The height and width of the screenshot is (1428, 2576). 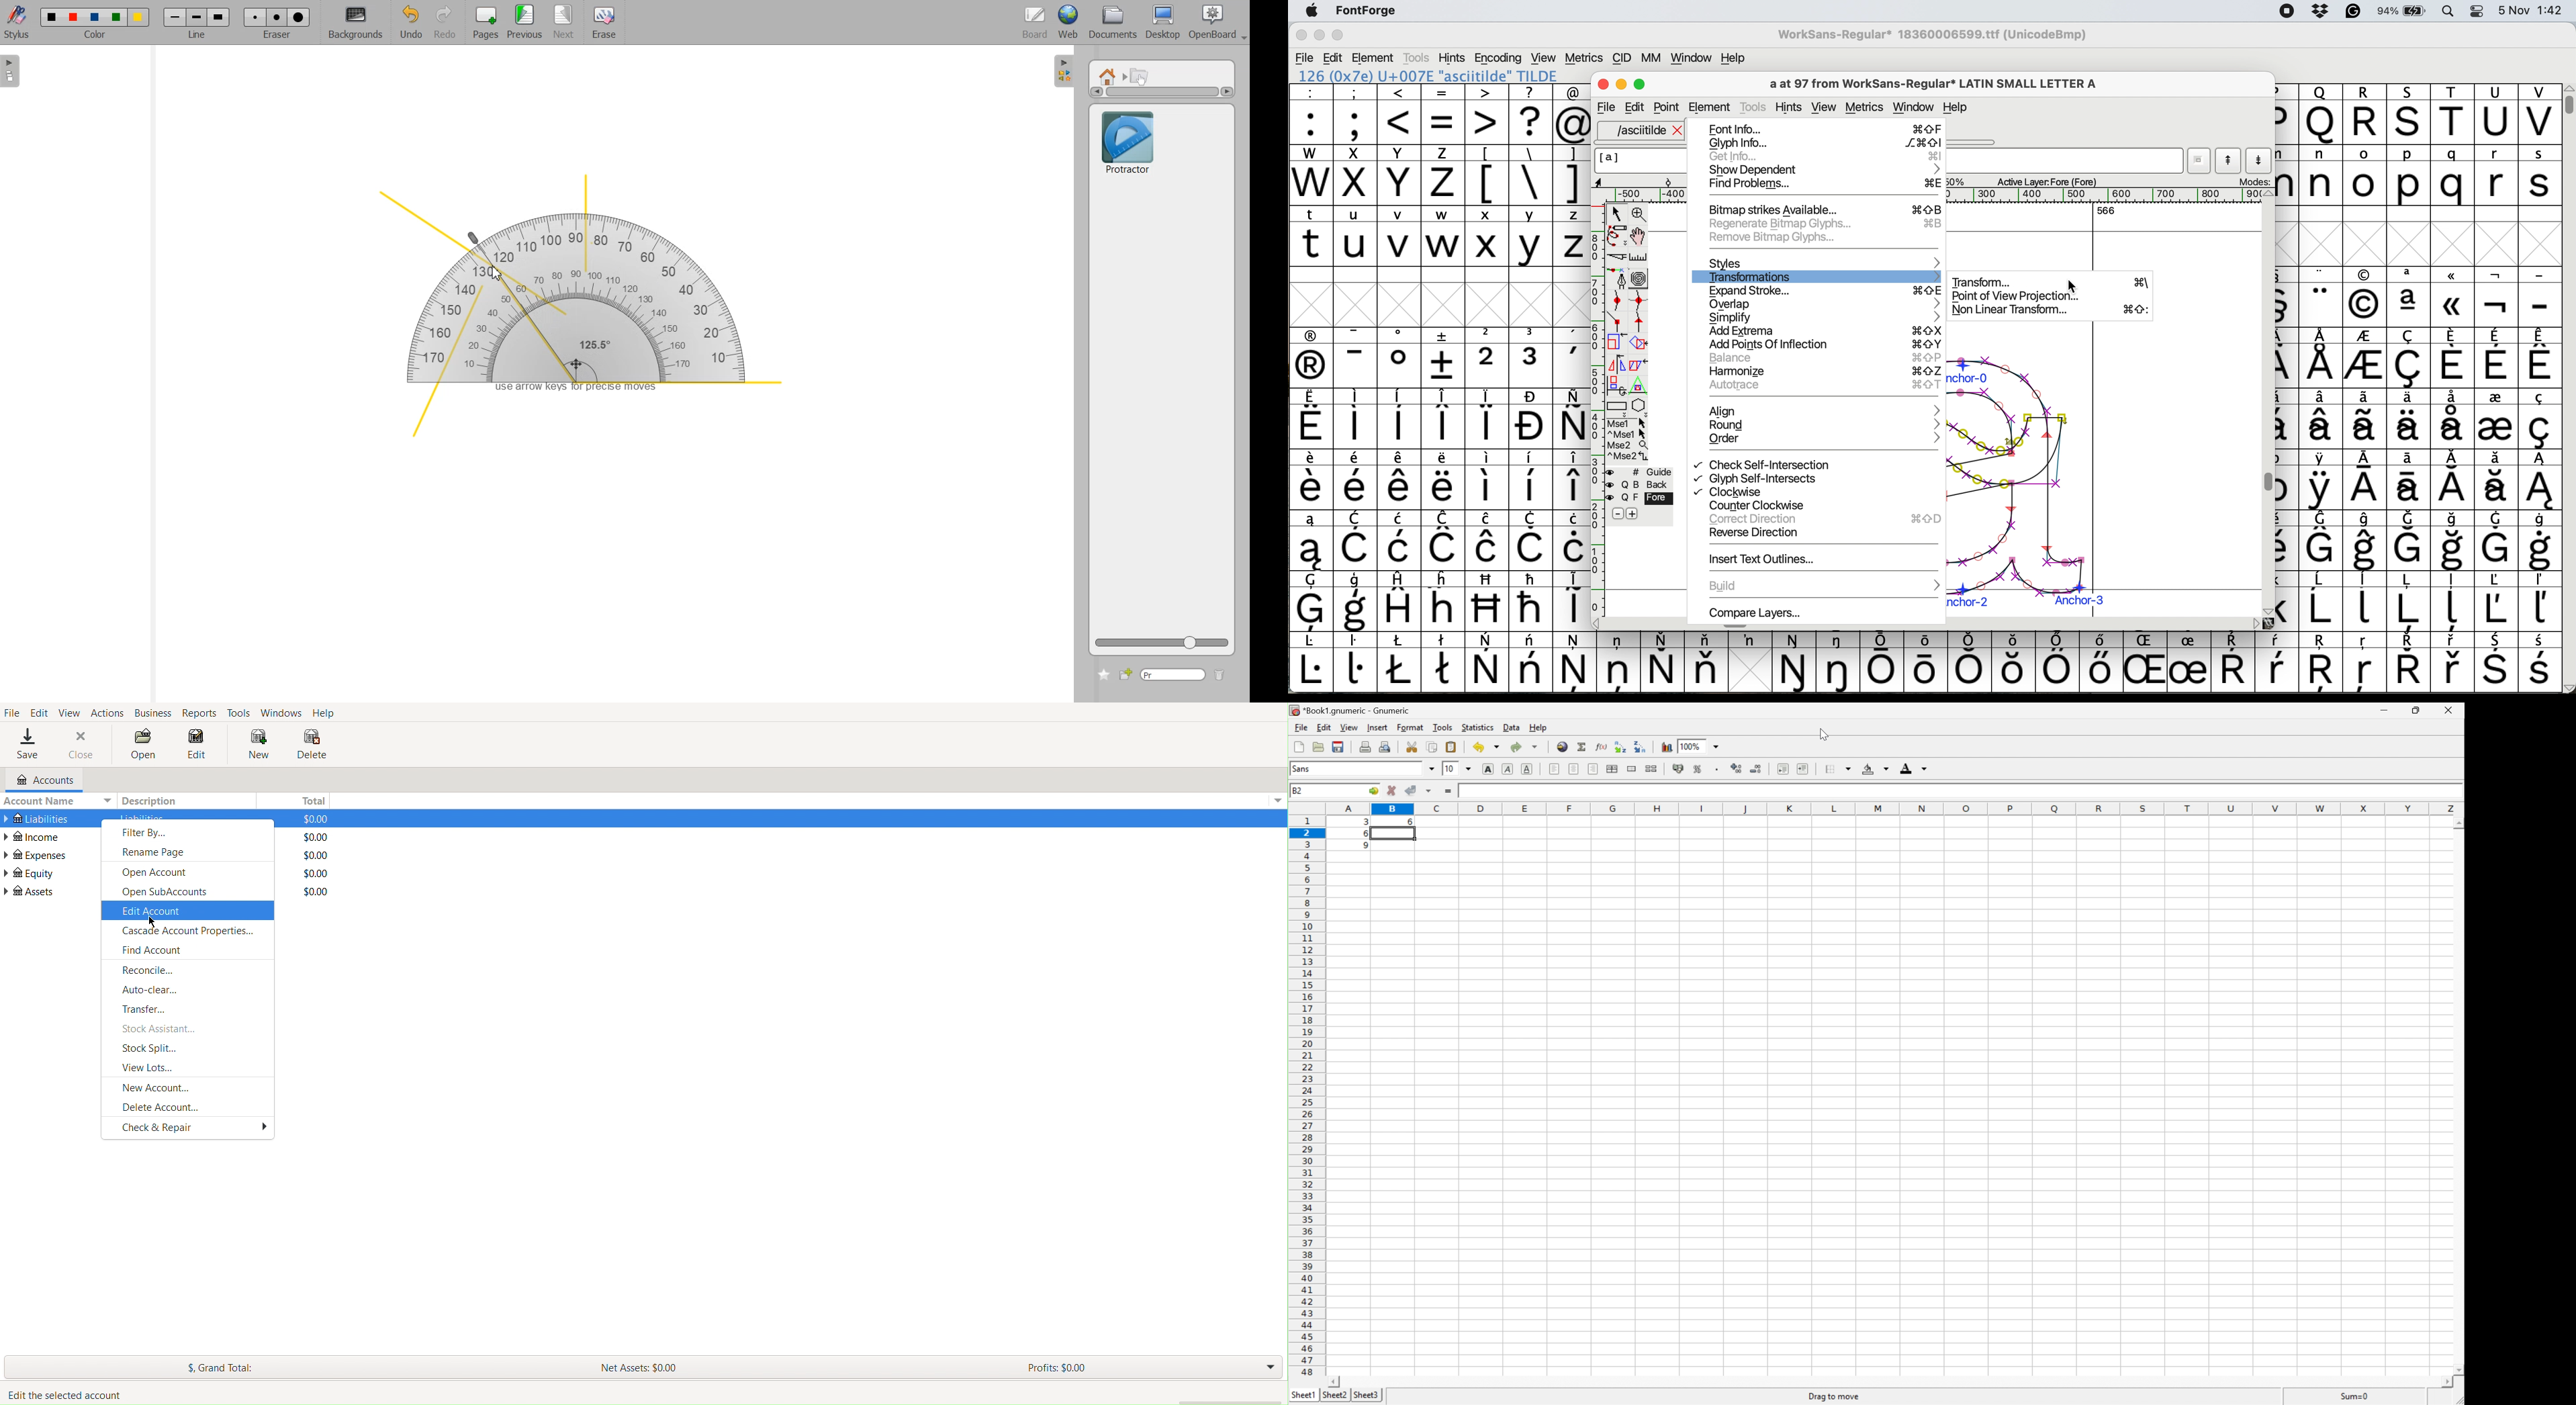 What do you see at coordinates (1635, 107) in the screenshot?
I see `Edit` at bounding box center [1635, 107].